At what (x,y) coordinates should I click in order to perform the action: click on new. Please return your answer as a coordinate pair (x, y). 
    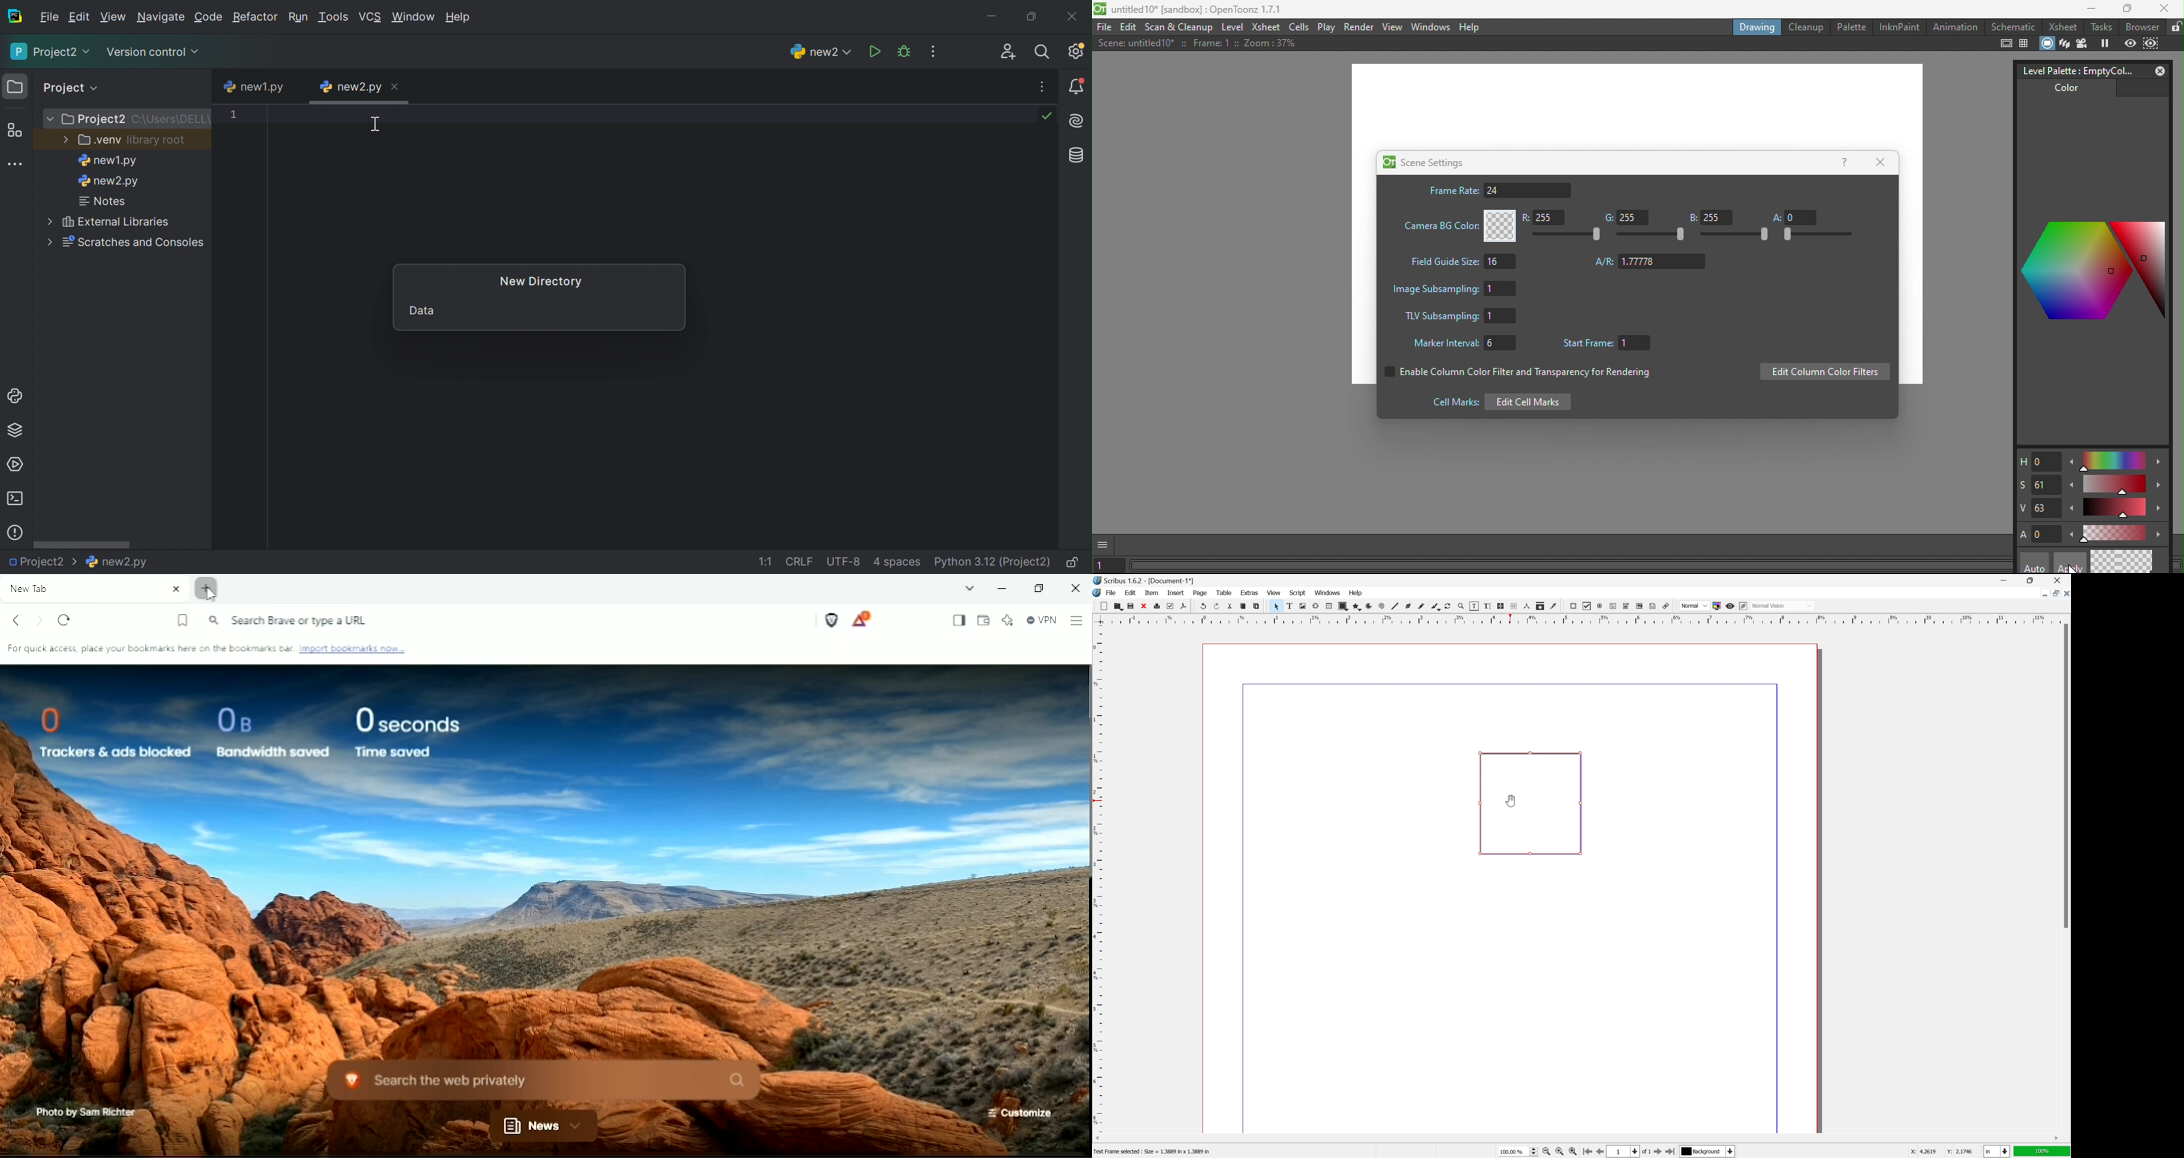
    Looking at the image, I should click on (1103, 606).